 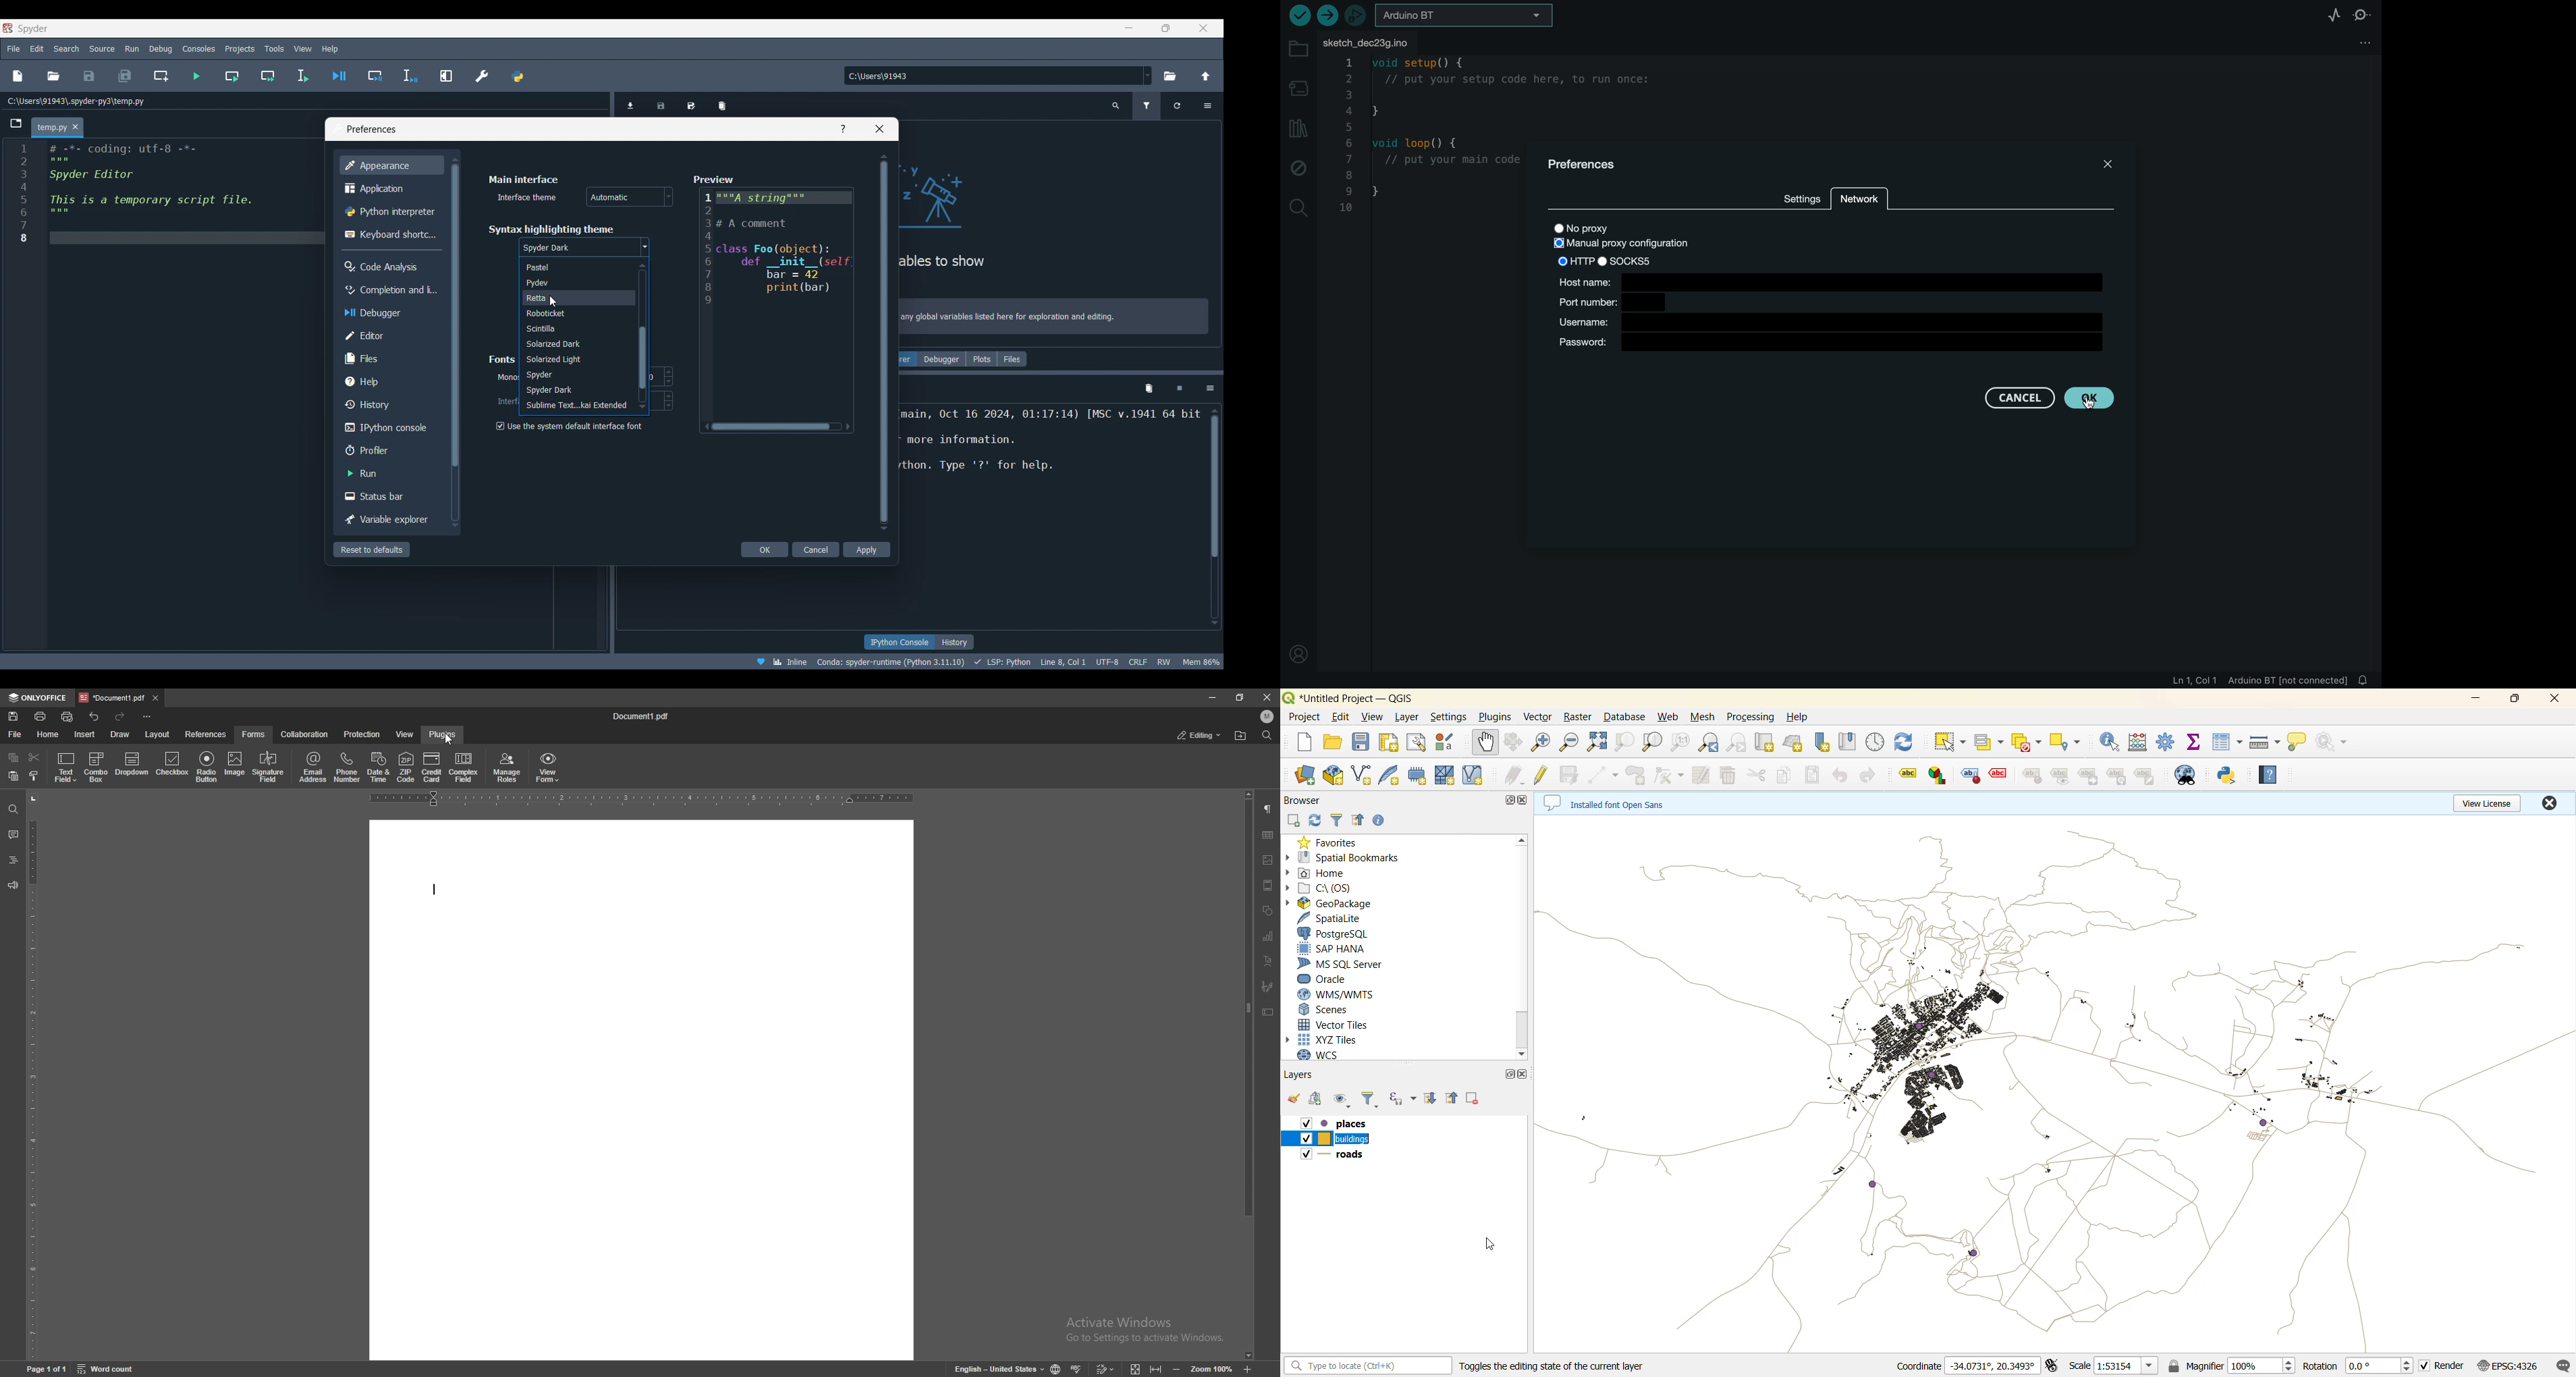 What do you see at coordinates (375, 76) in the screenshot?
I see `Debug cell` at bounding box center [375, 76].